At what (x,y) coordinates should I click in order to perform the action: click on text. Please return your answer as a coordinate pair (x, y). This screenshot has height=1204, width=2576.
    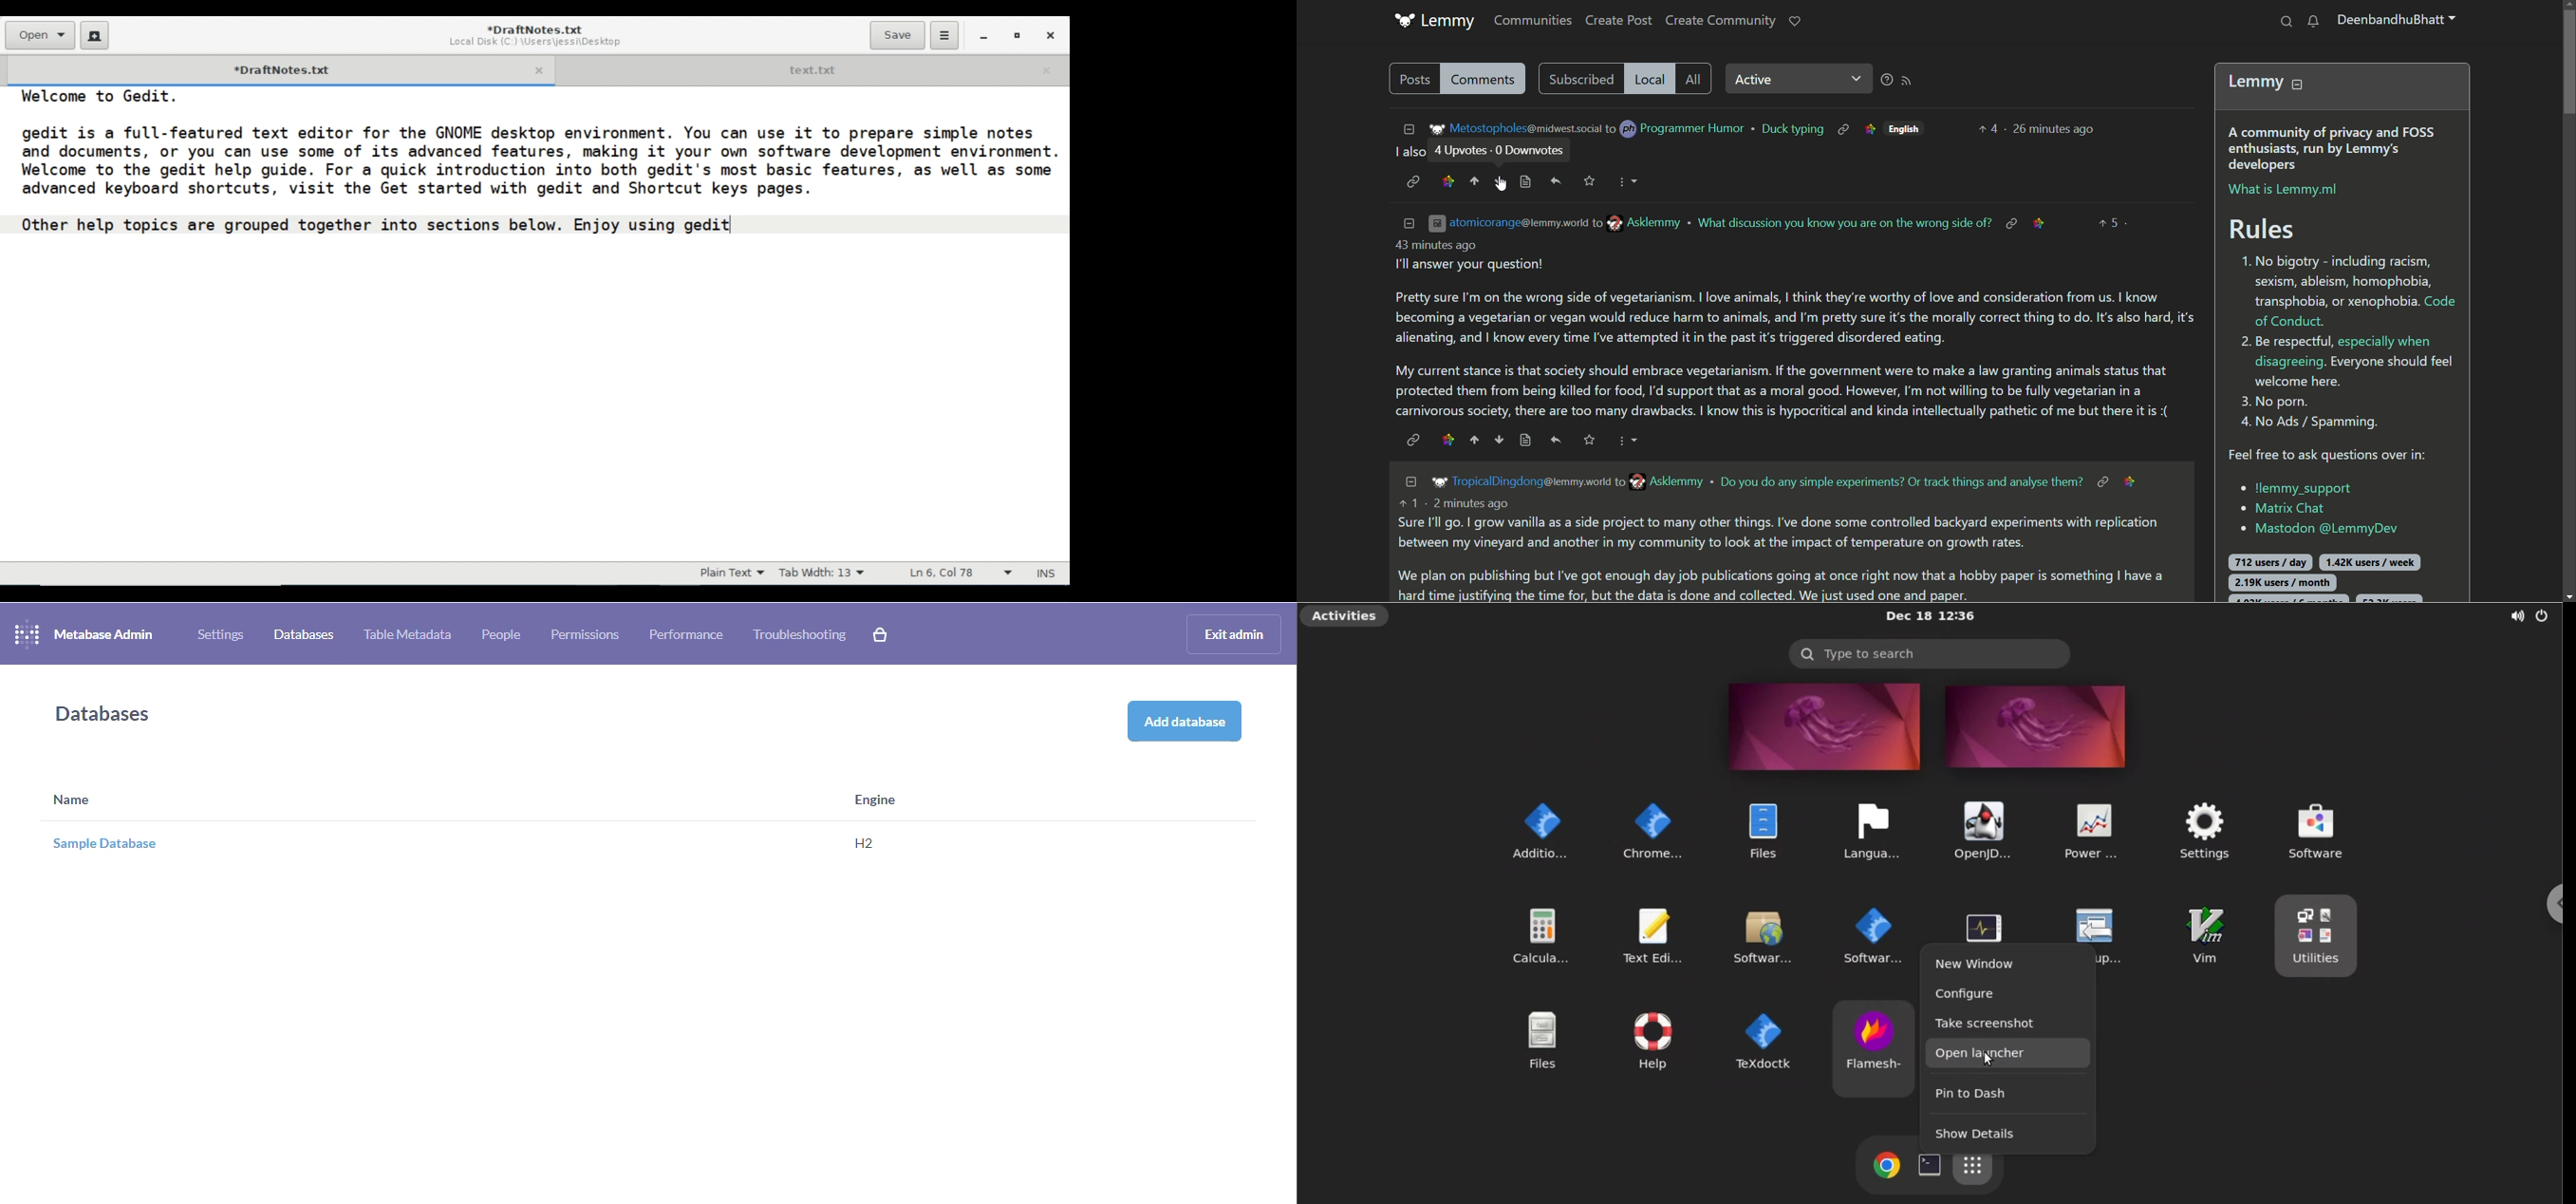
    Looking at the image, I should click on (1406, 153).